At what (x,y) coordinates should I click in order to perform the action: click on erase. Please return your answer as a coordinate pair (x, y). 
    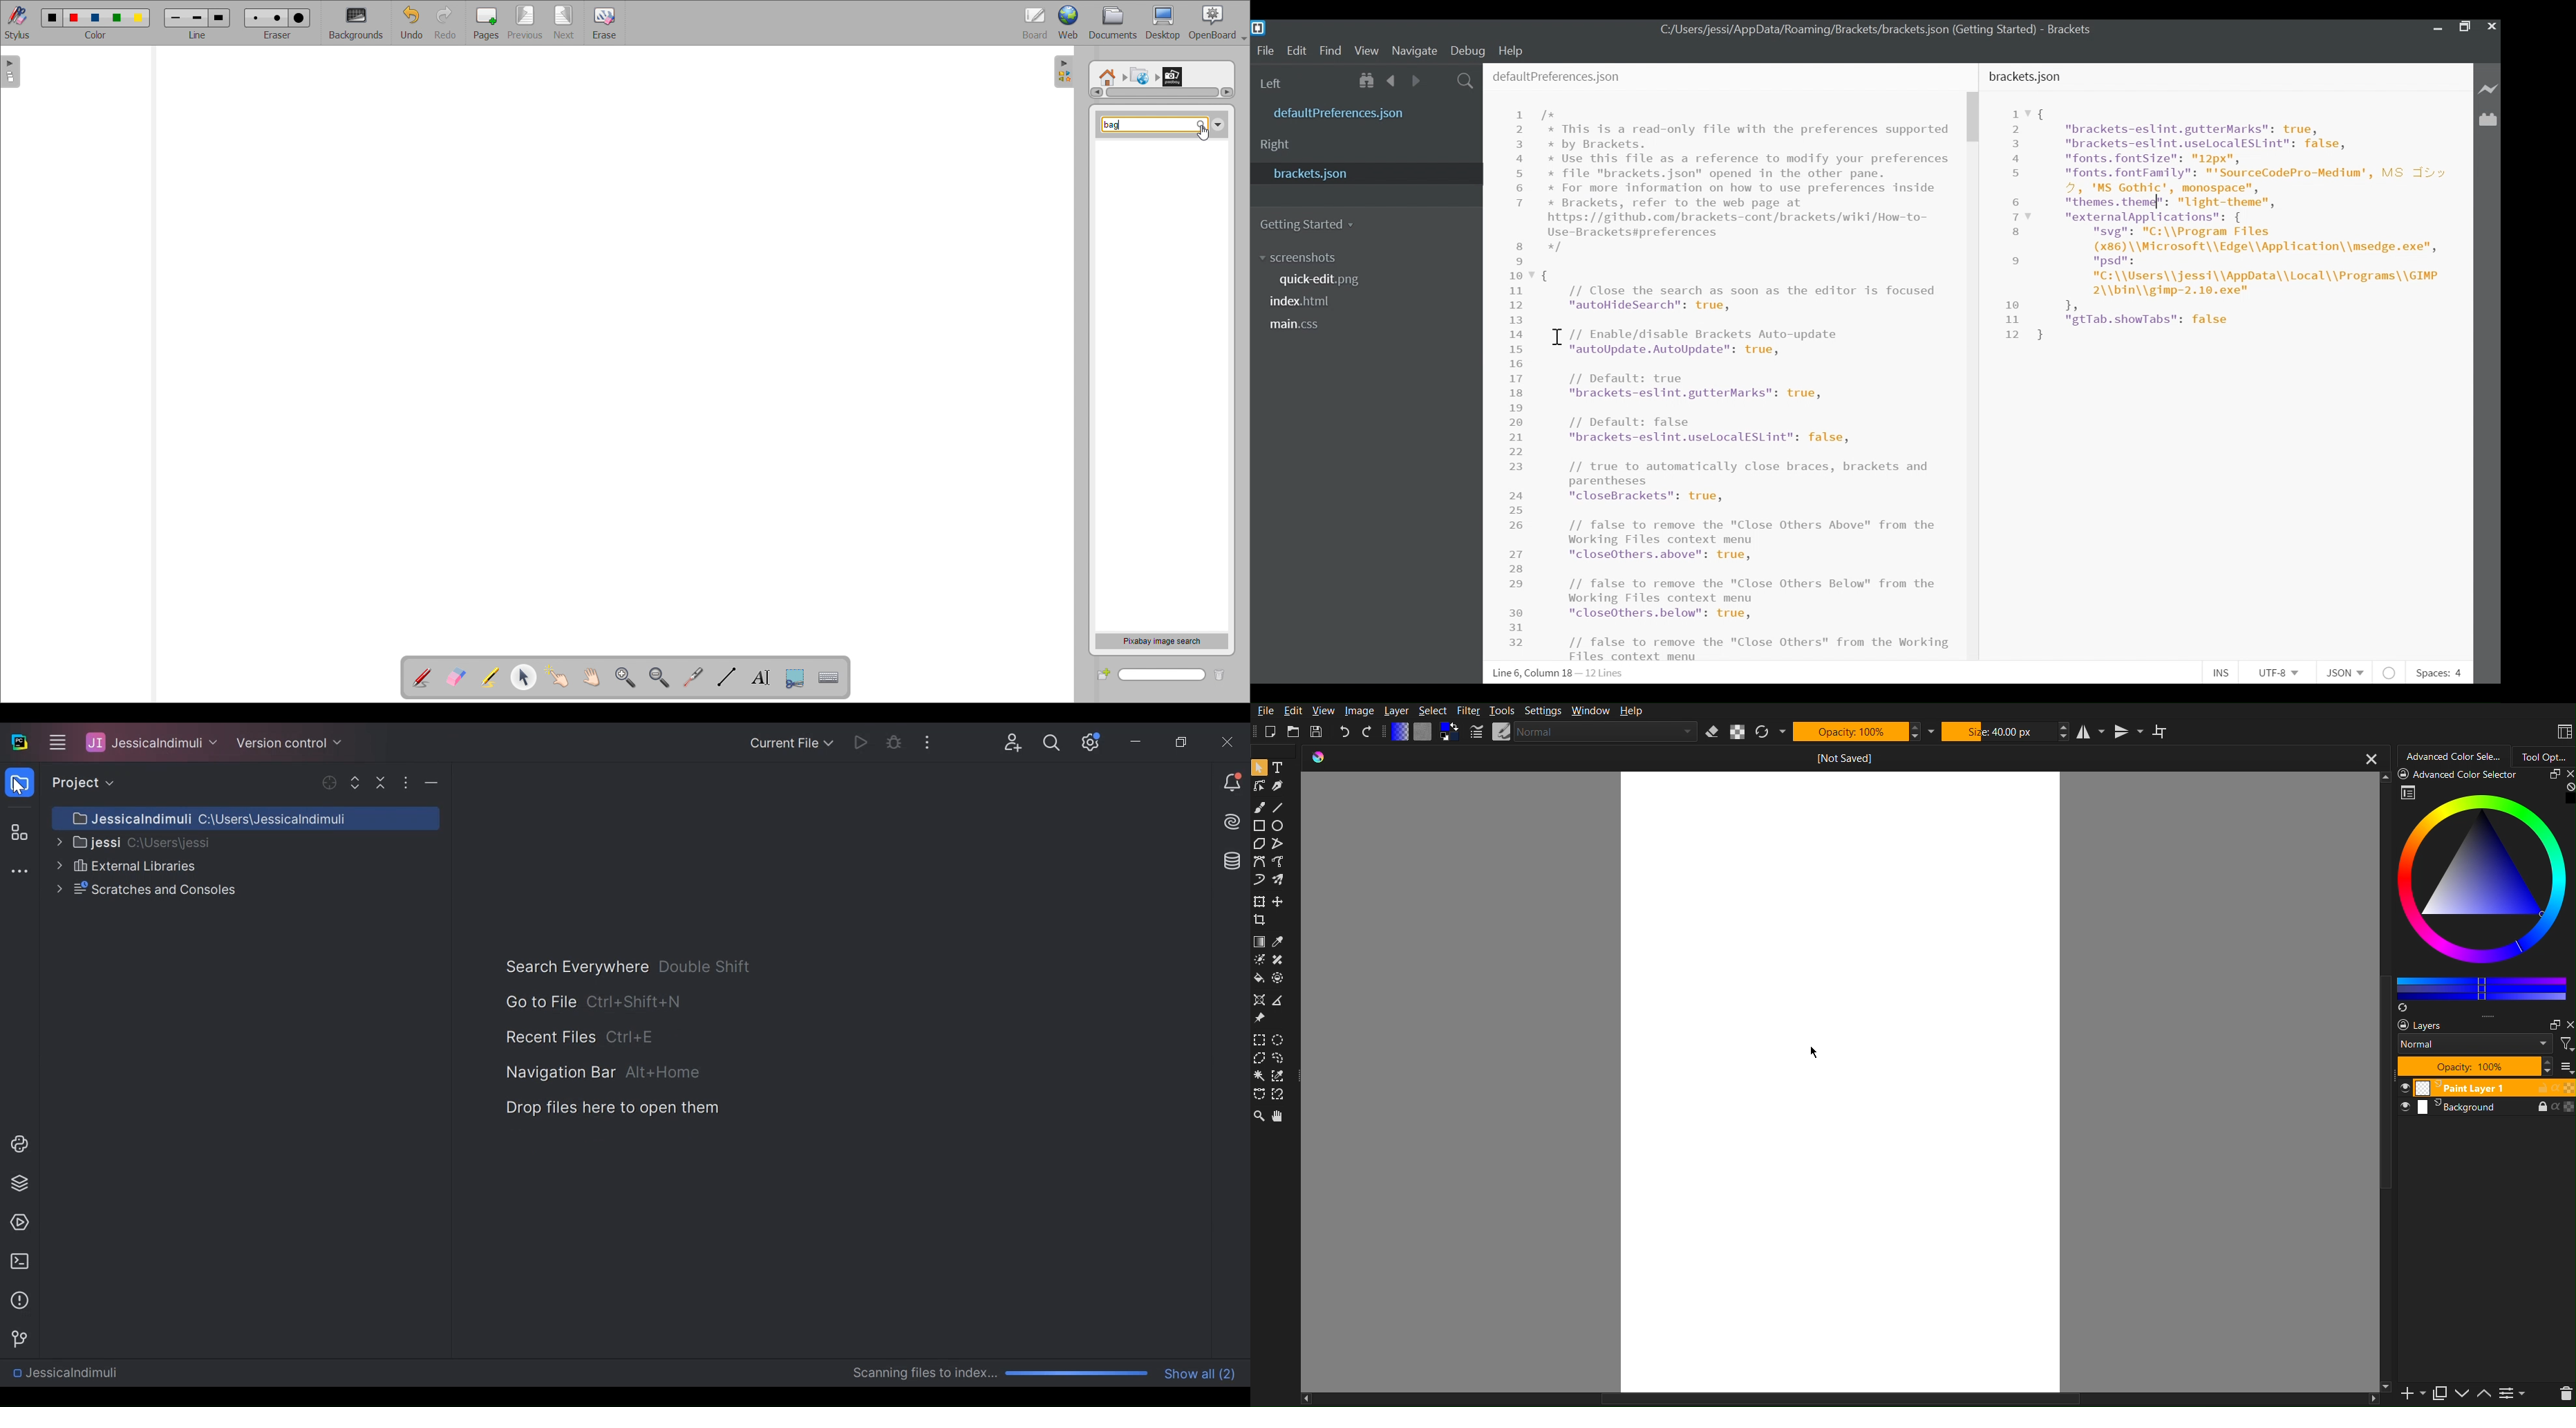
    Looking at the image, I should click on (604, 22).